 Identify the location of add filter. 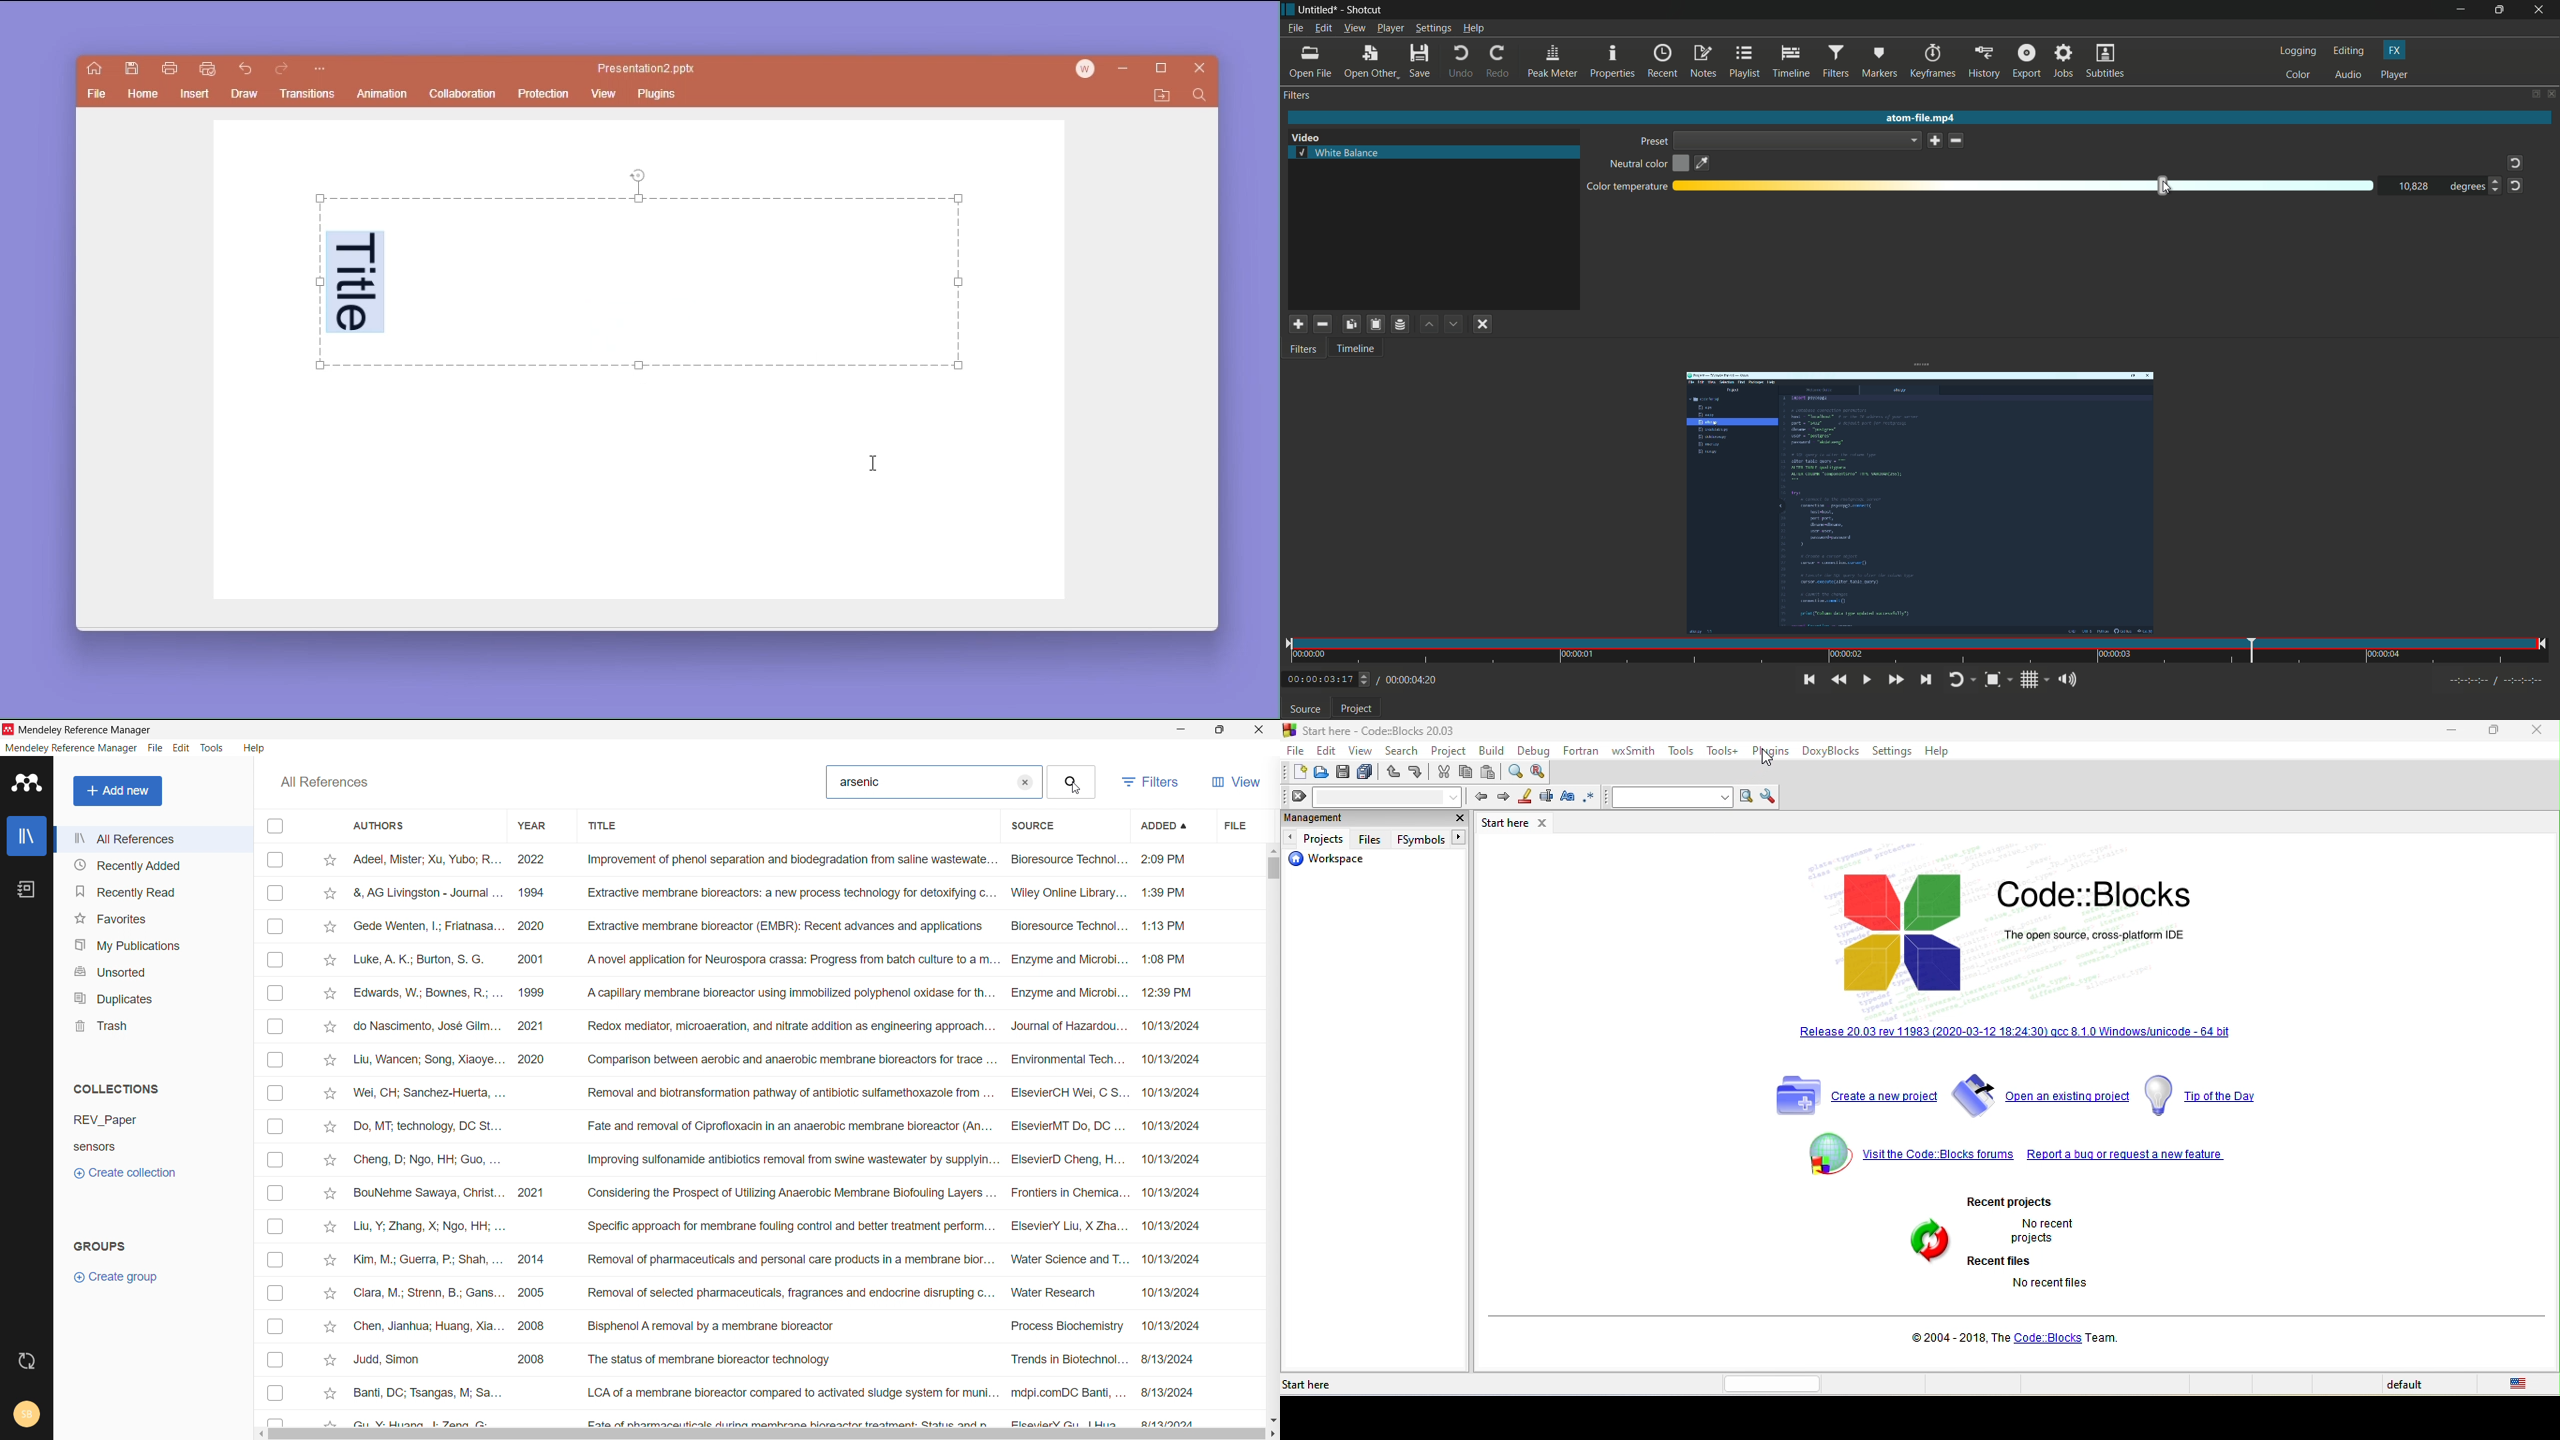
(1297, 325).